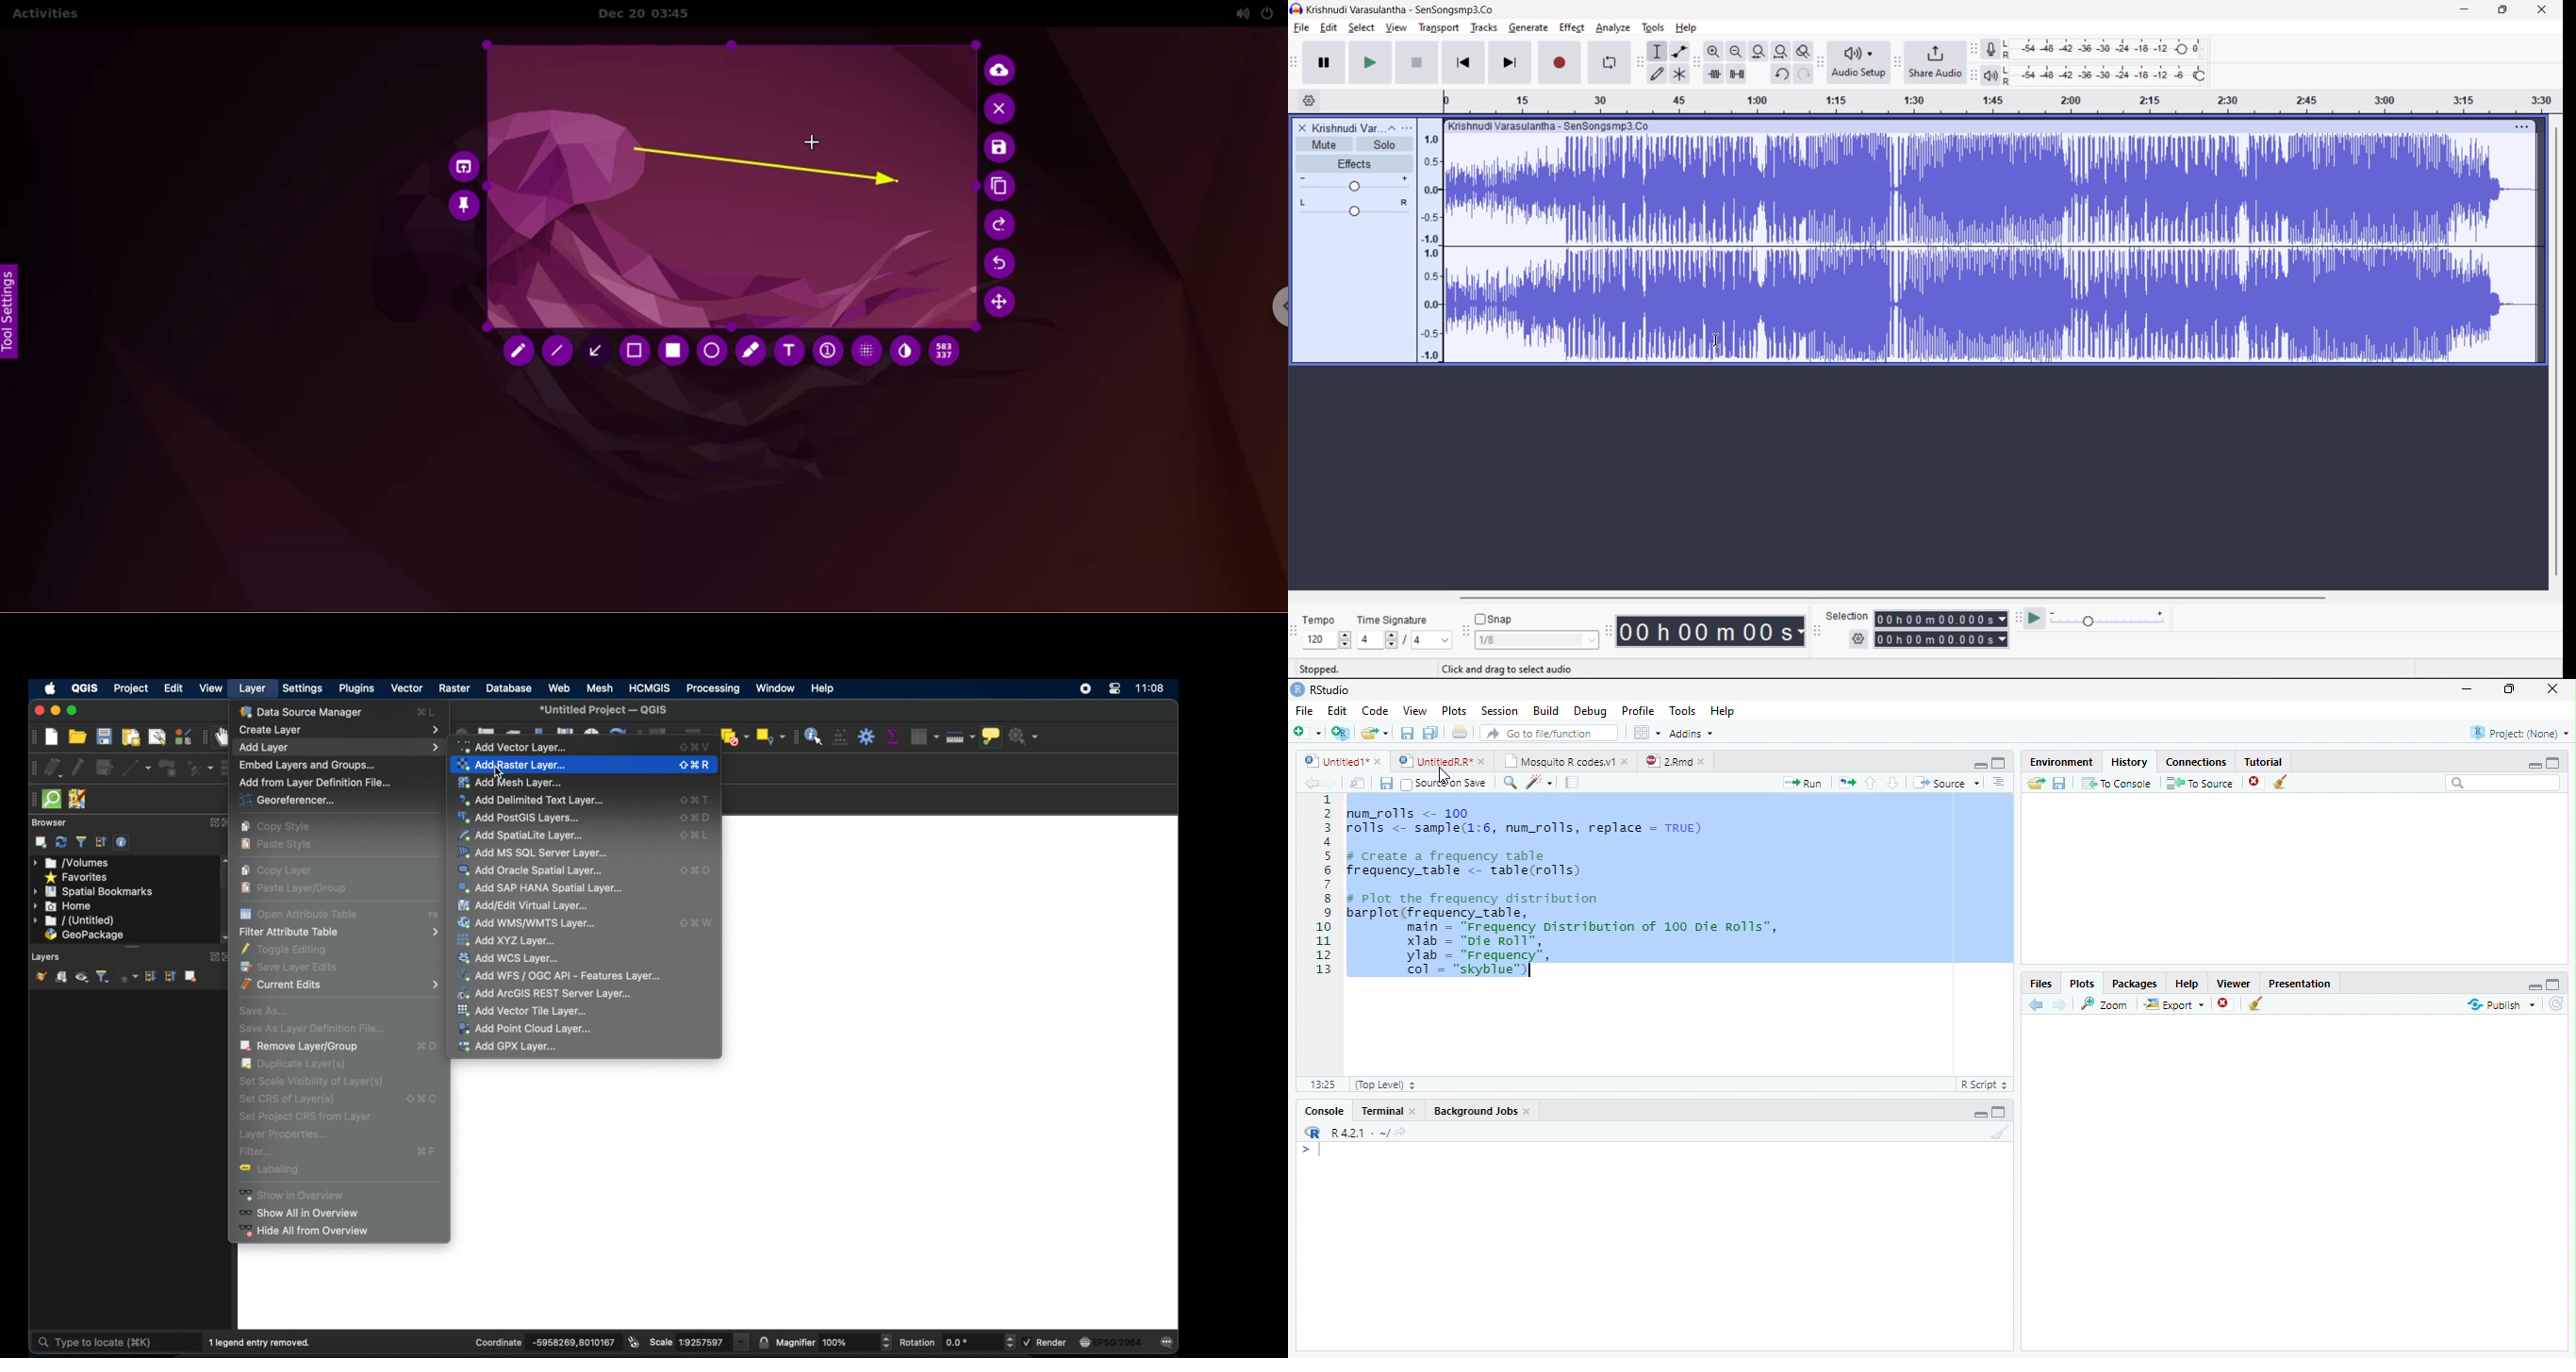 The width and height of the screenshot is (2576, 1372). I want to click on , so click(839, 1342).